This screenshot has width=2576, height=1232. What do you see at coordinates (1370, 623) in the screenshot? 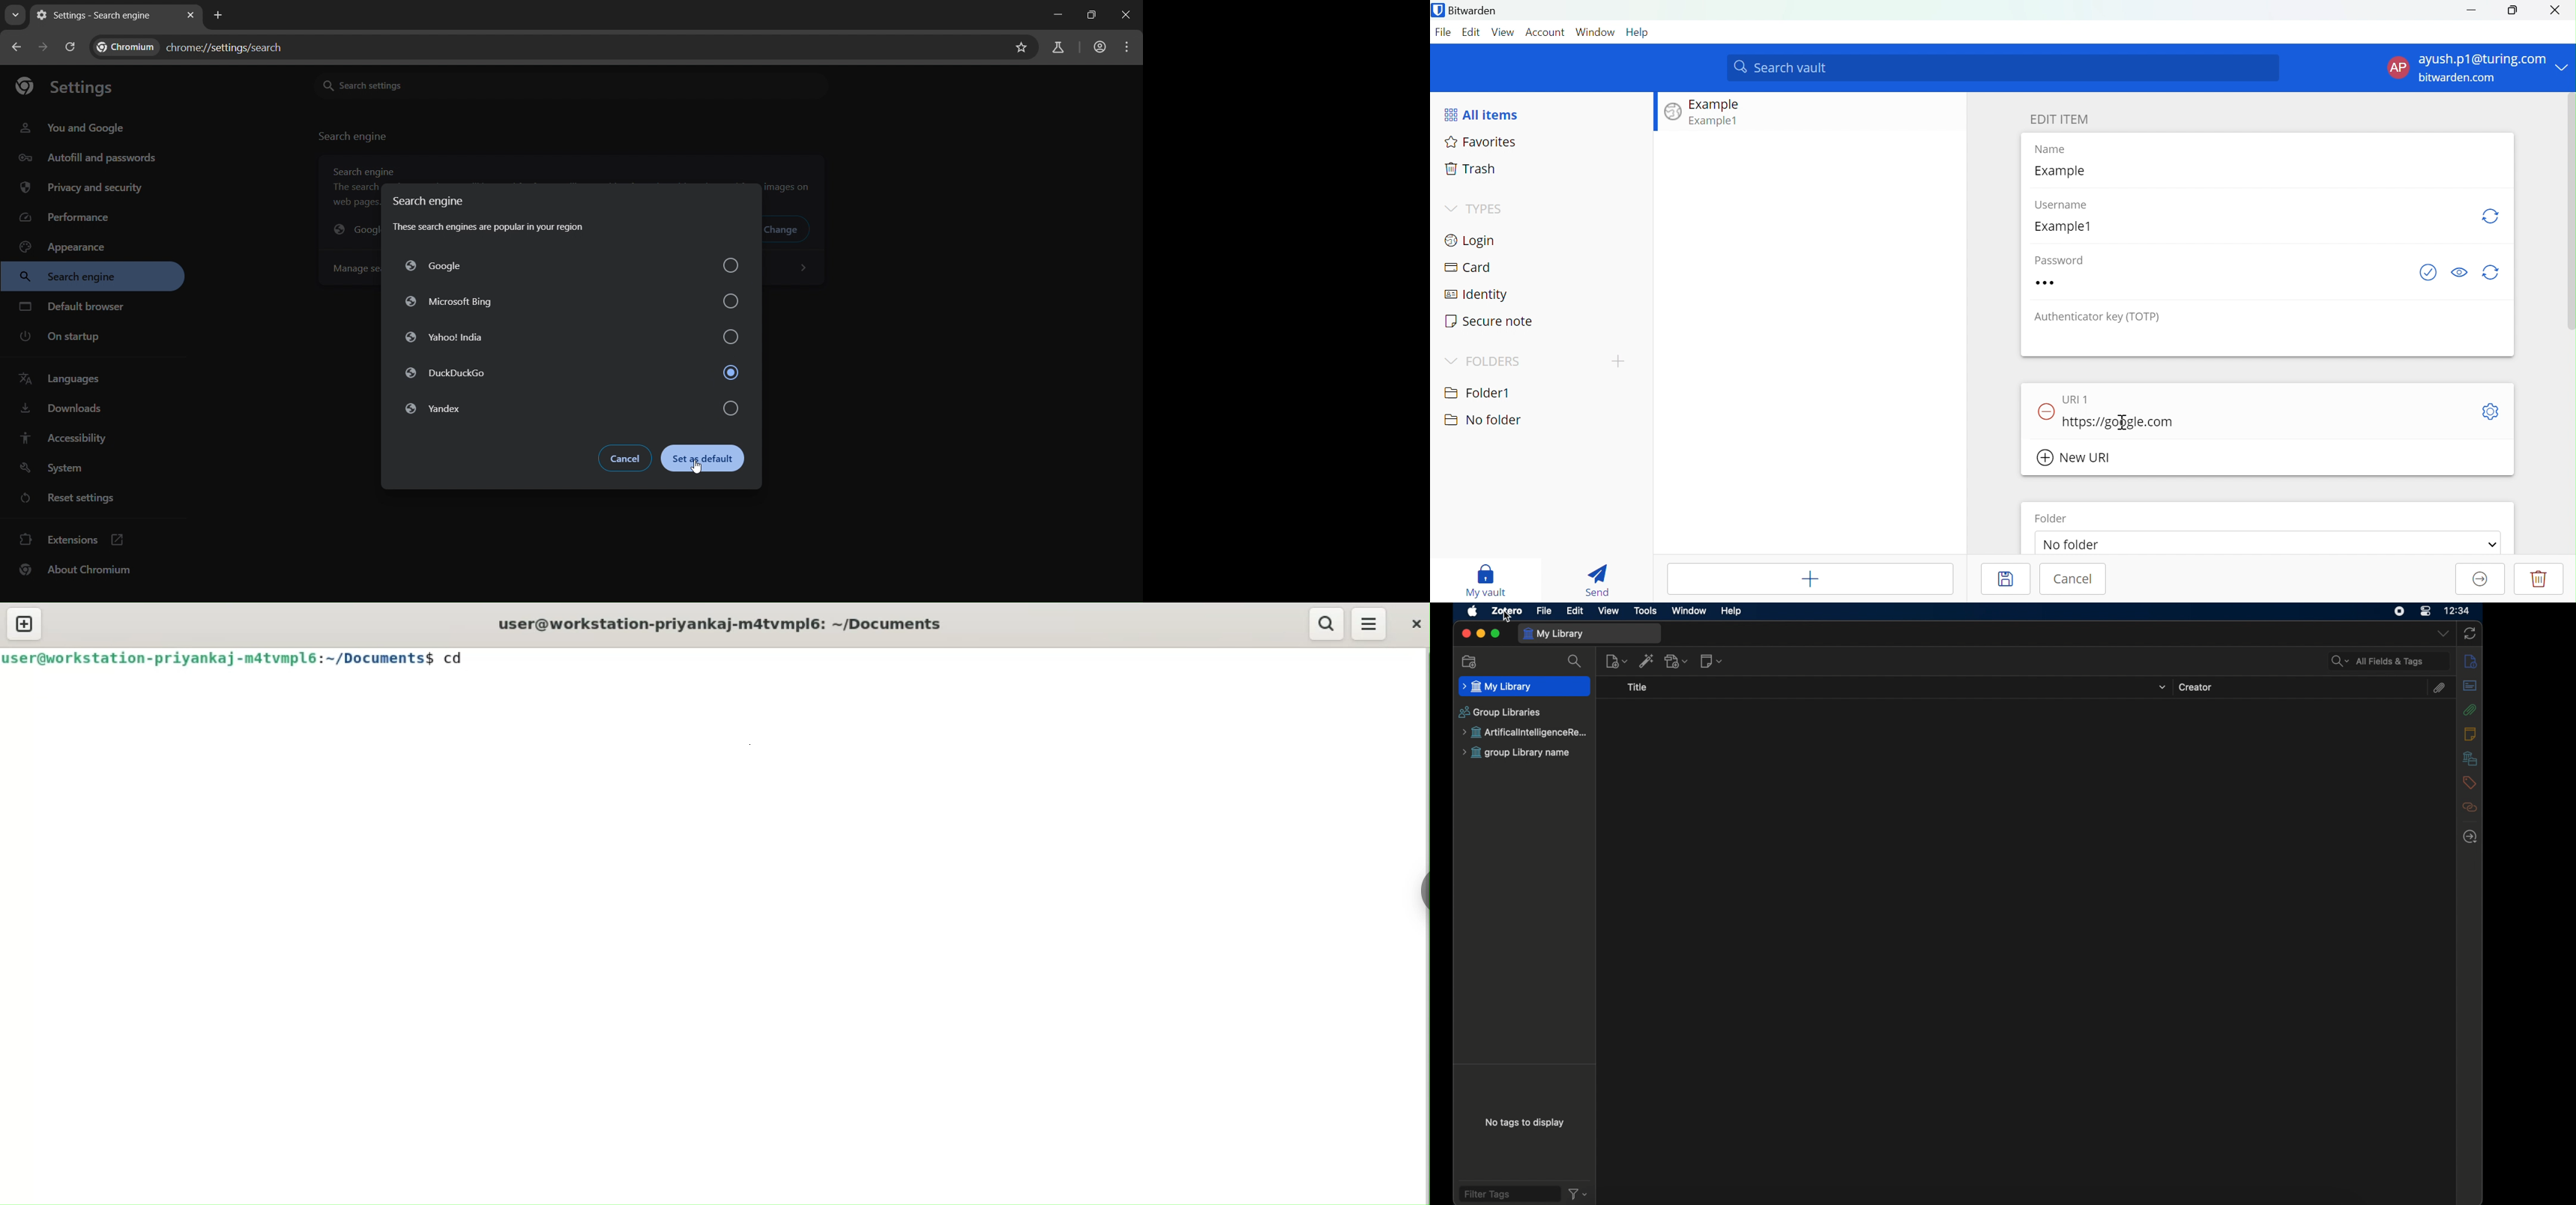
I see `menu` at bounding box center [1370, 623].